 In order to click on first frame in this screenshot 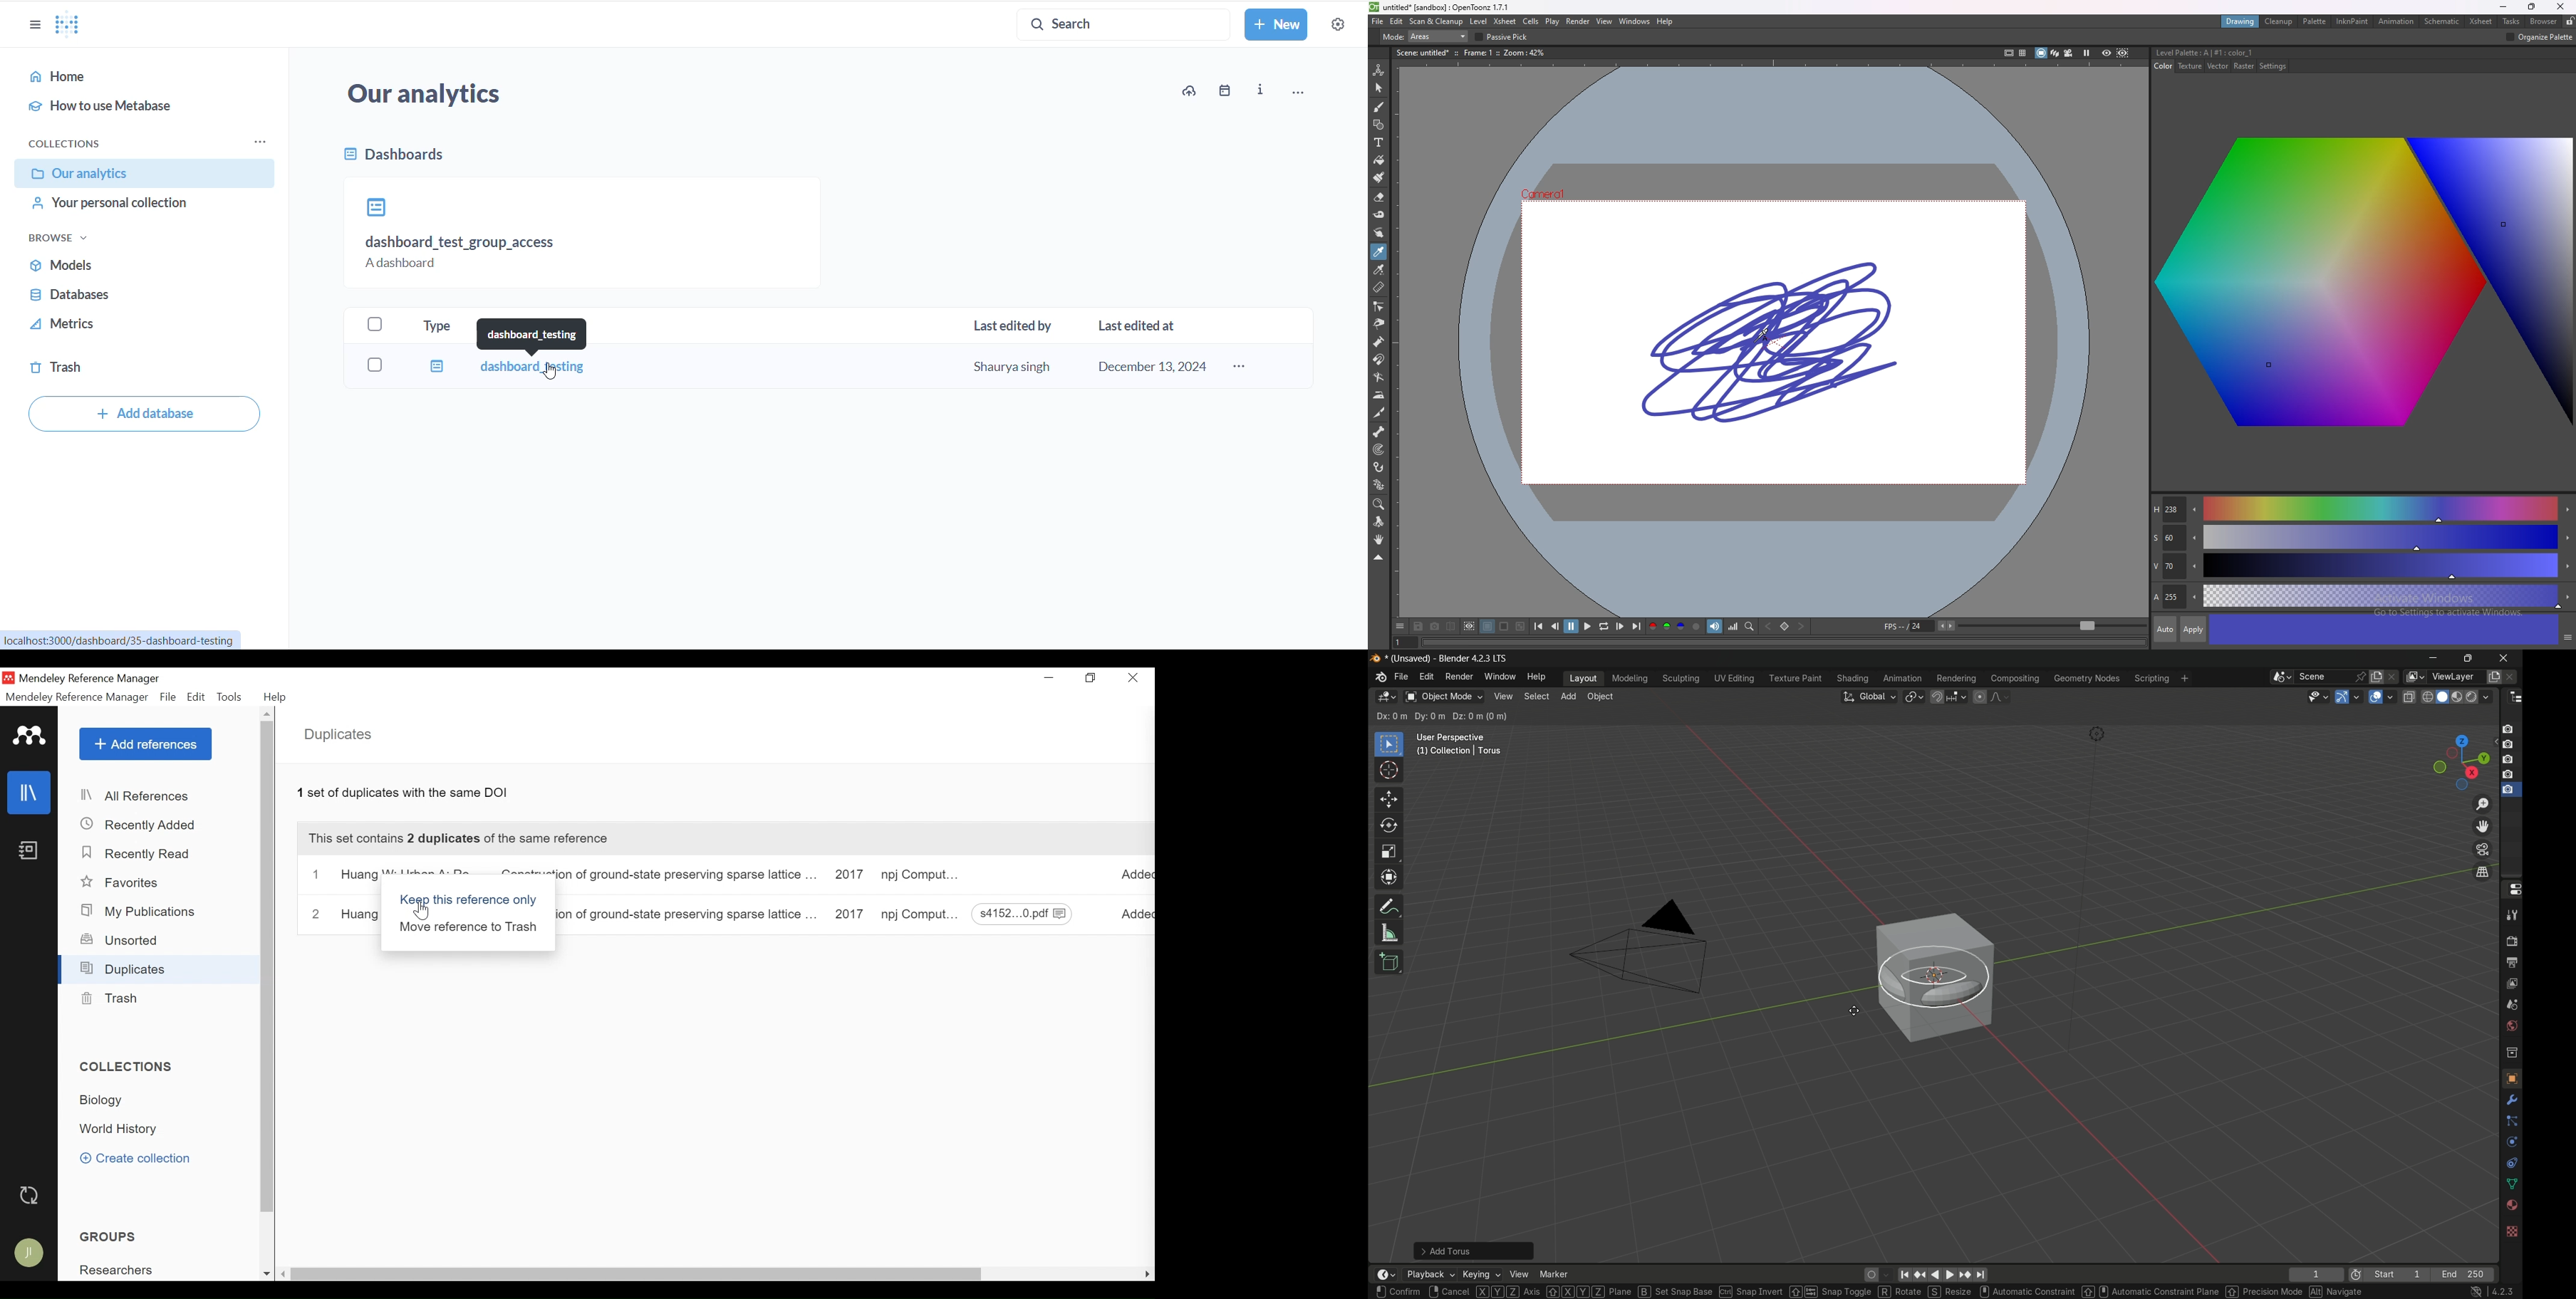, I will do `click(1539, 626)`.